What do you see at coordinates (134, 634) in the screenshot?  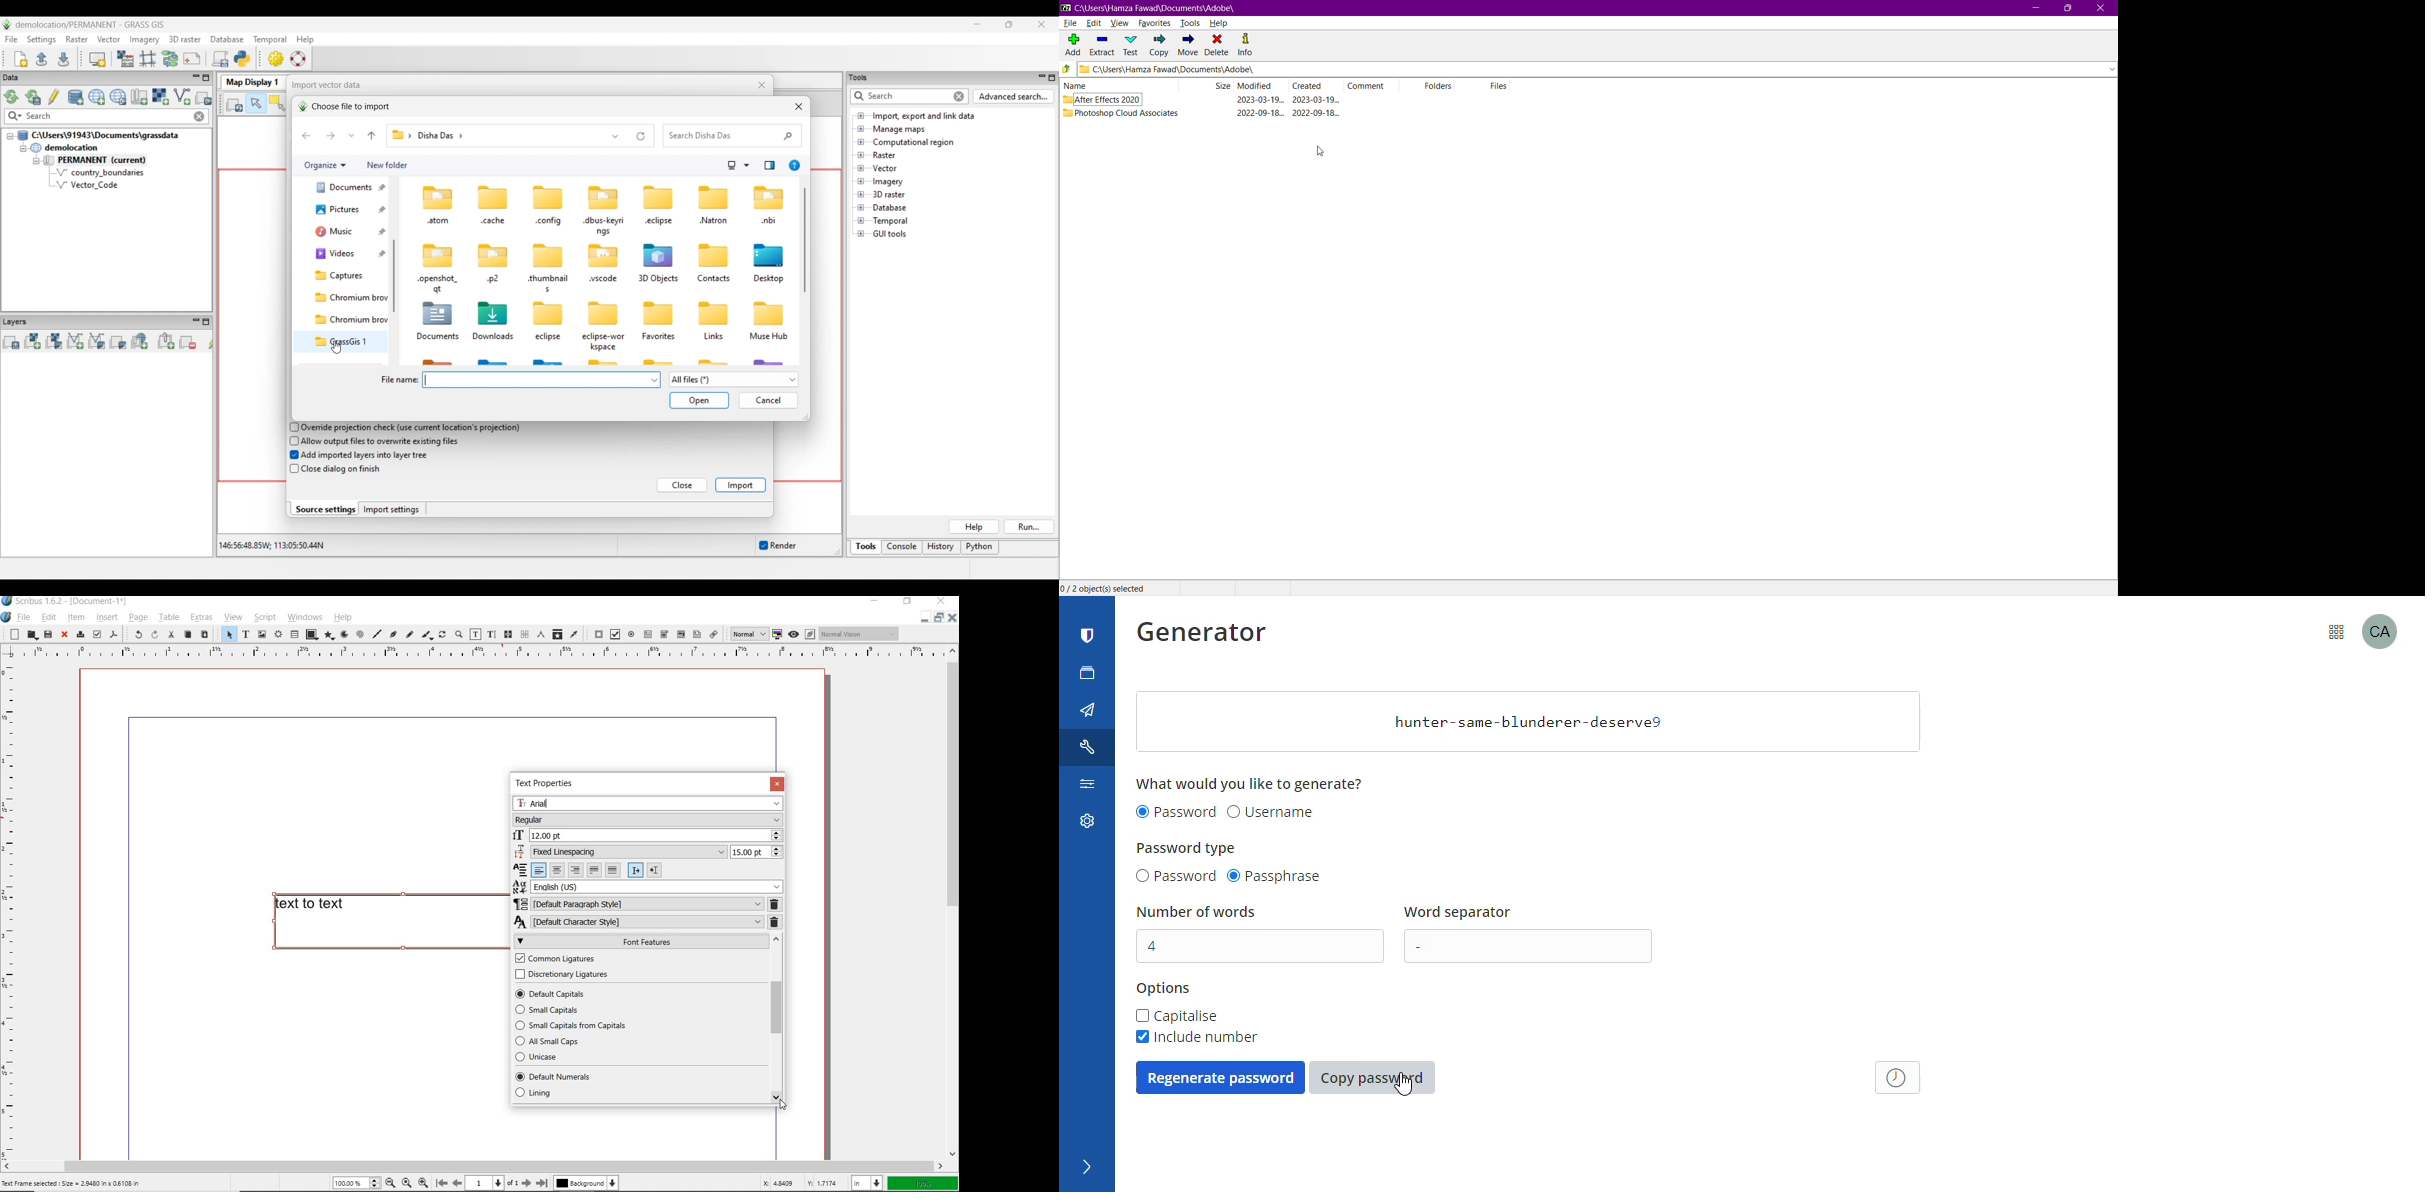 I see `undo` at bounding box center [134, 634].